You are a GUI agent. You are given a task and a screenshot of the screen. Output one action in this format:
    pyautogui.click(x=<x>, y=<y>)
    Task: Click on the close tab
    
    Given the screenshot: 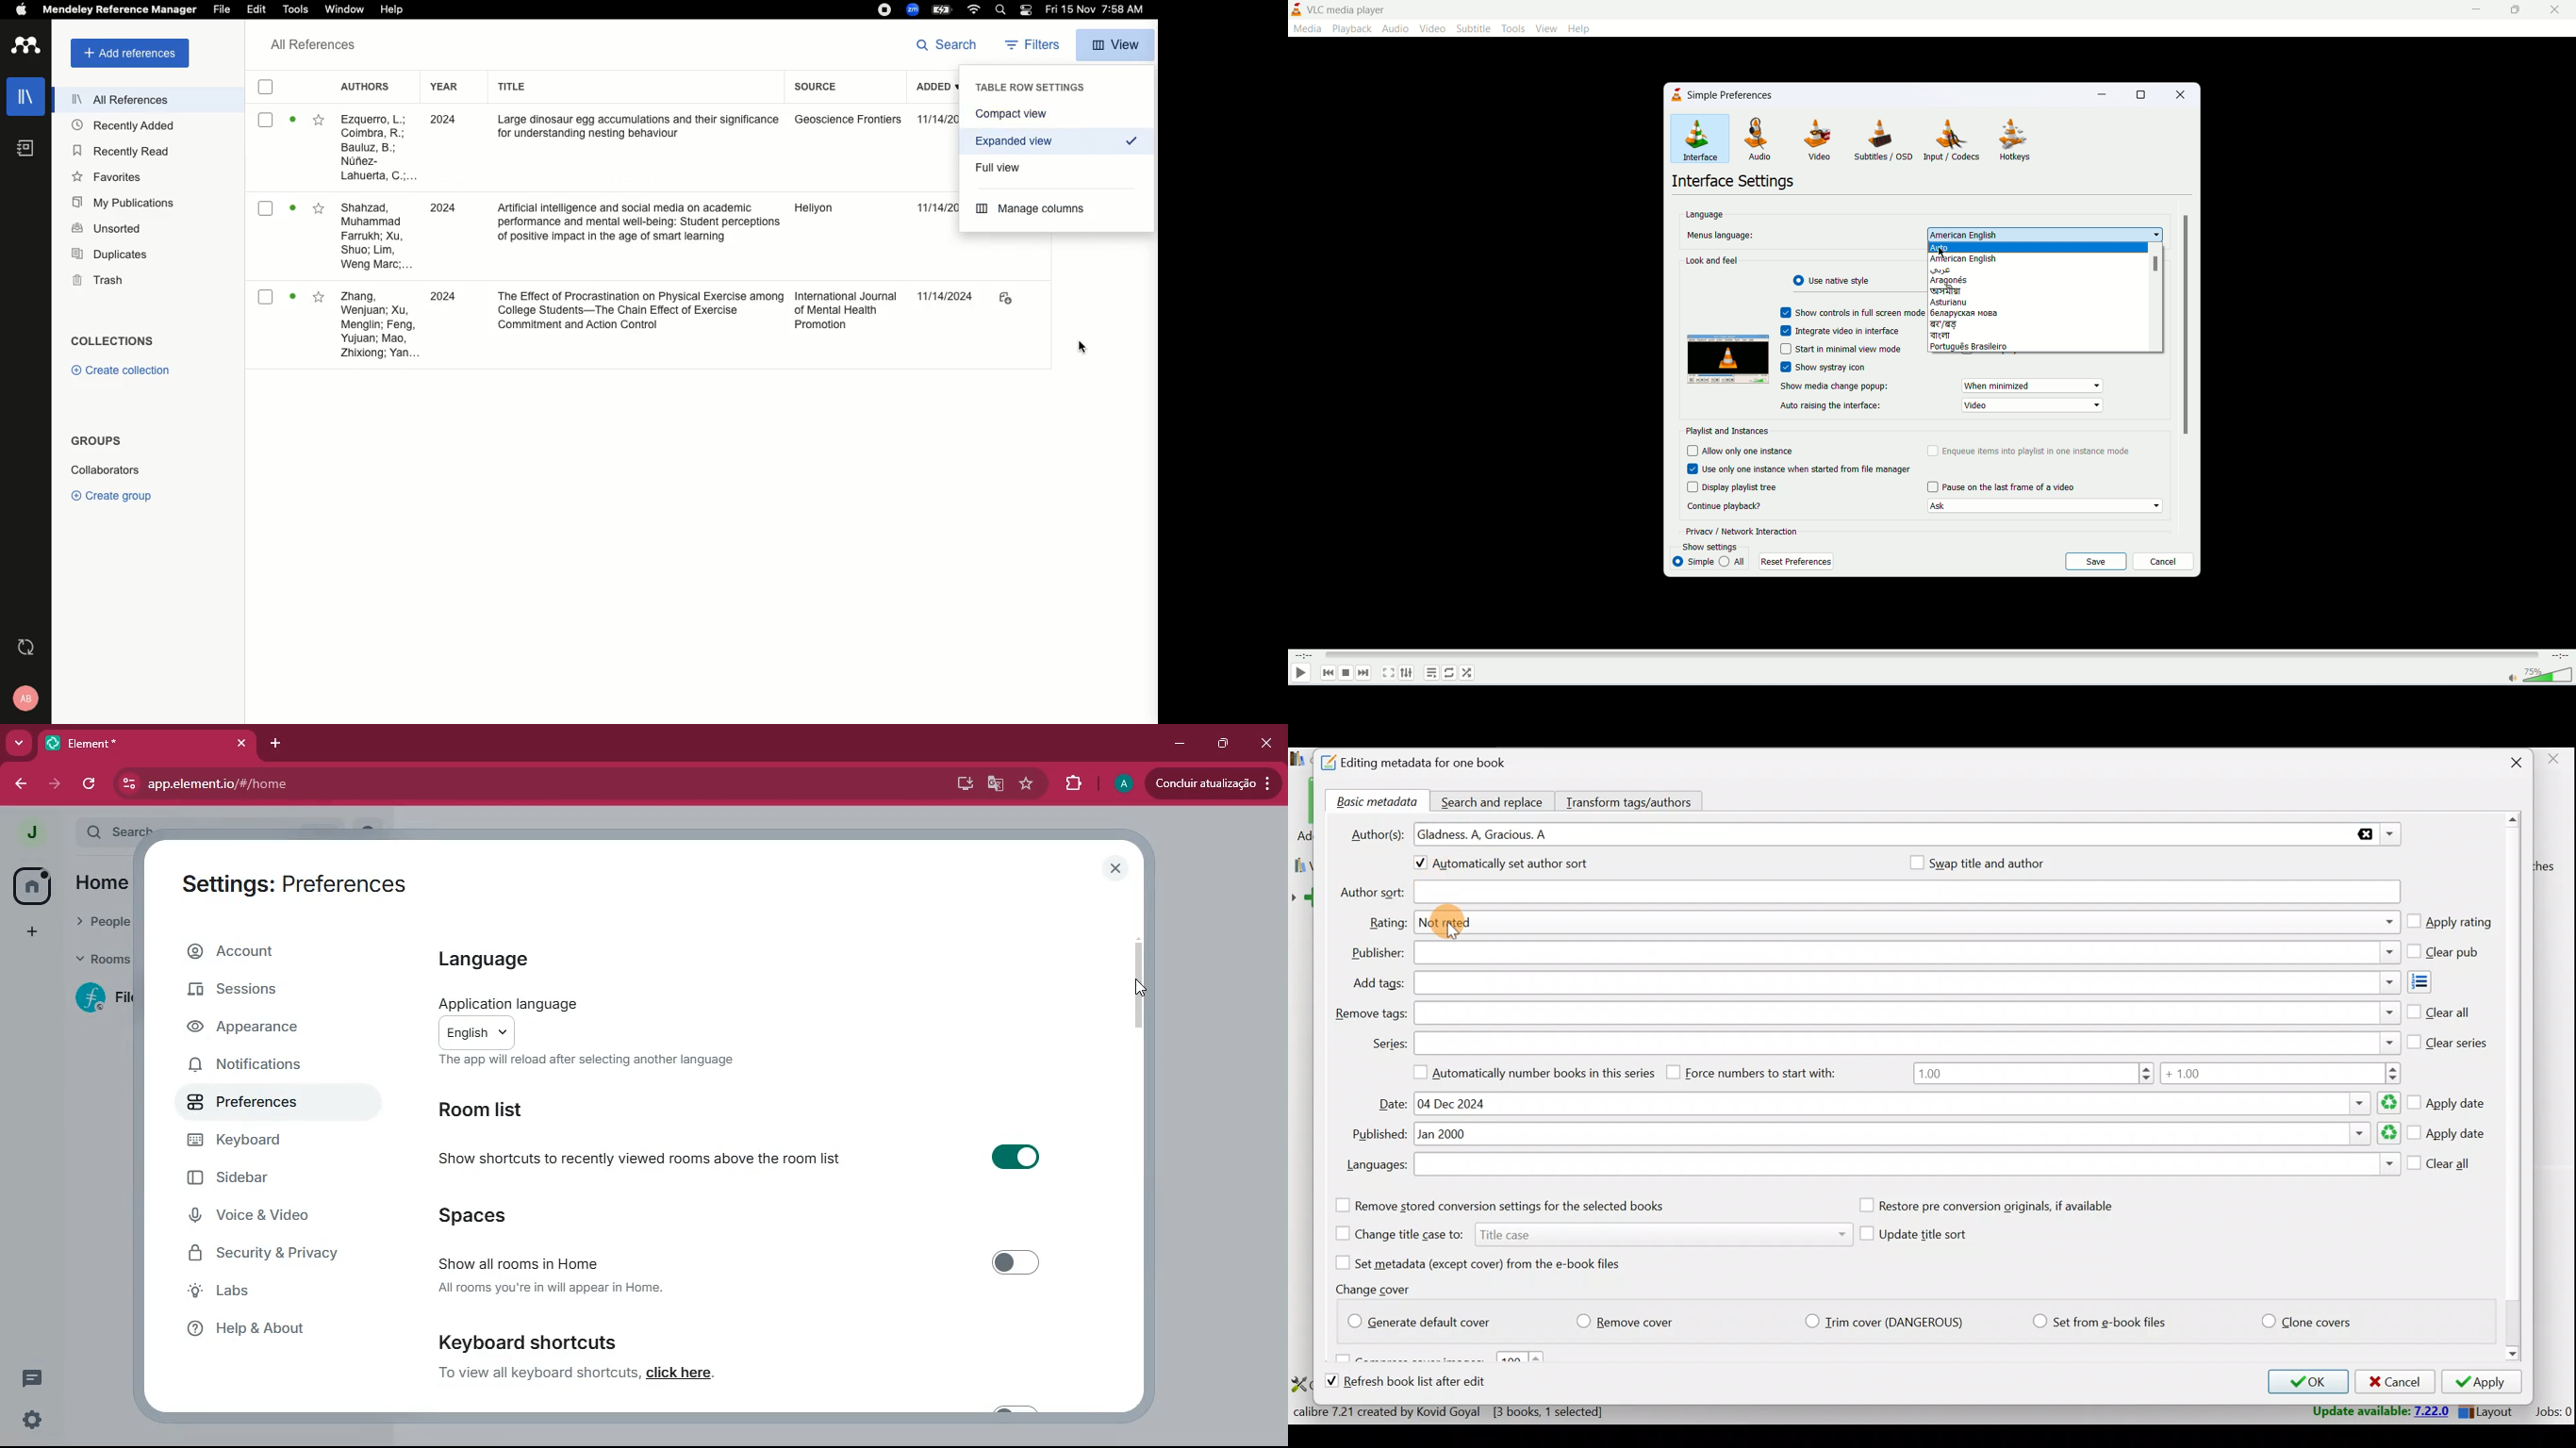 What is the action you would take?
    pyautogui.click(x=241, y=744)
    